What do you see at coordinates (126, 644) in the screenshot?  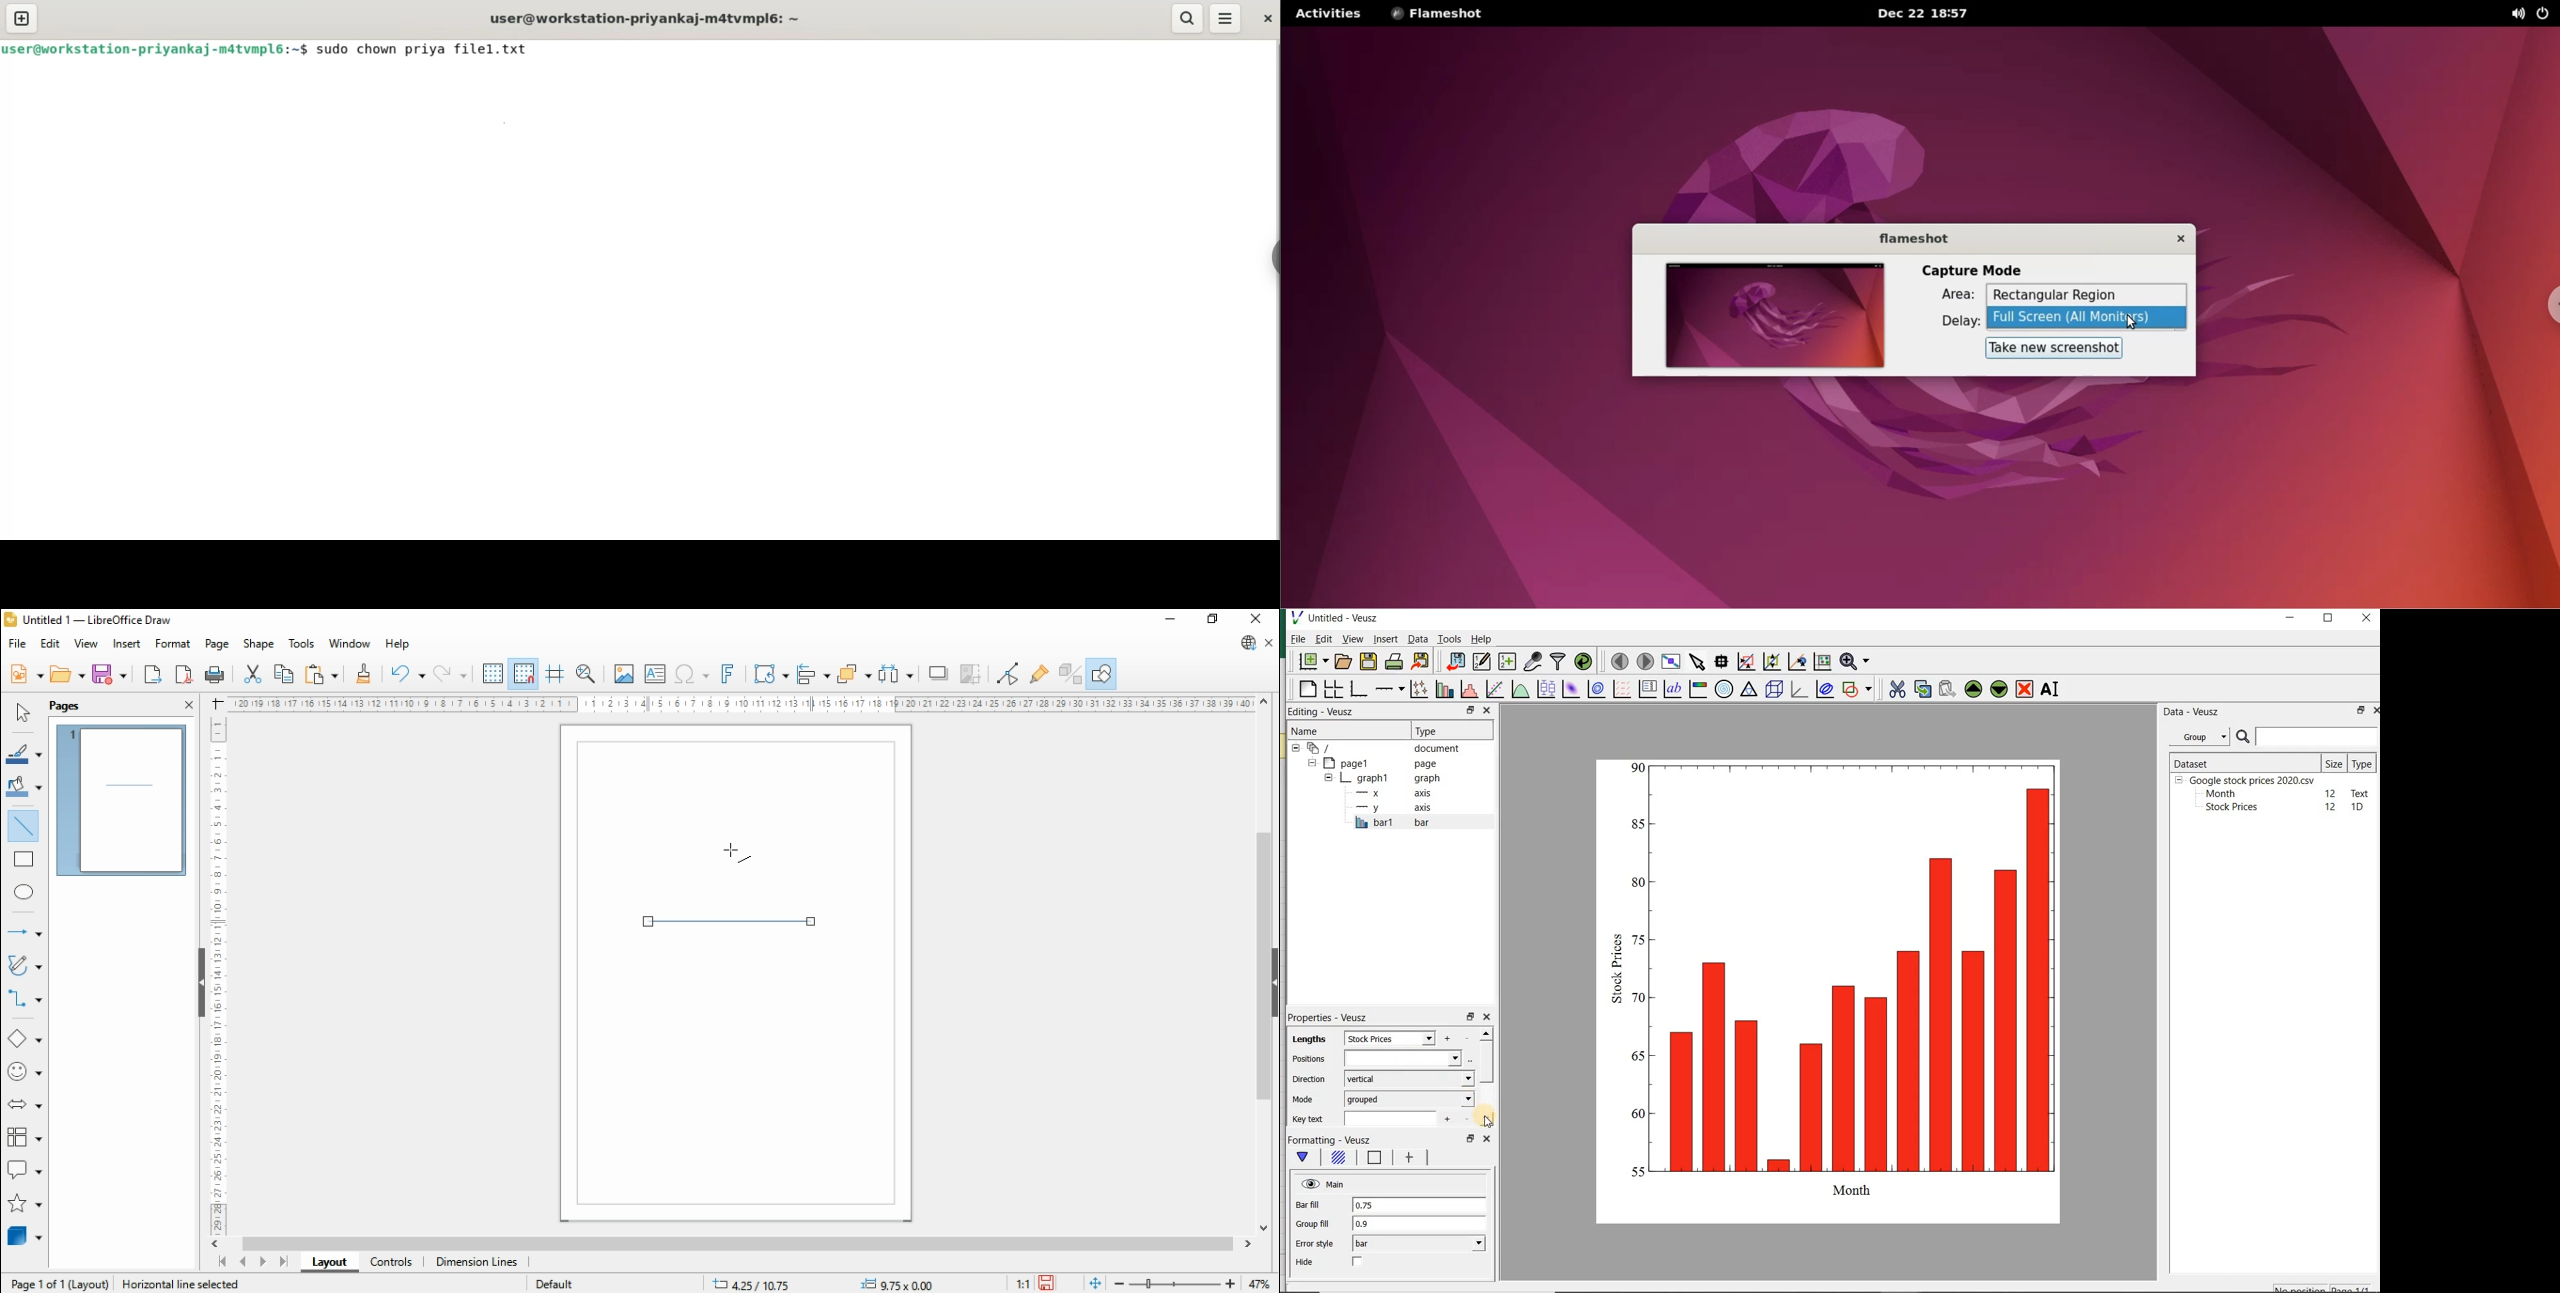 I see `insert` at bounding box center [126, 644].